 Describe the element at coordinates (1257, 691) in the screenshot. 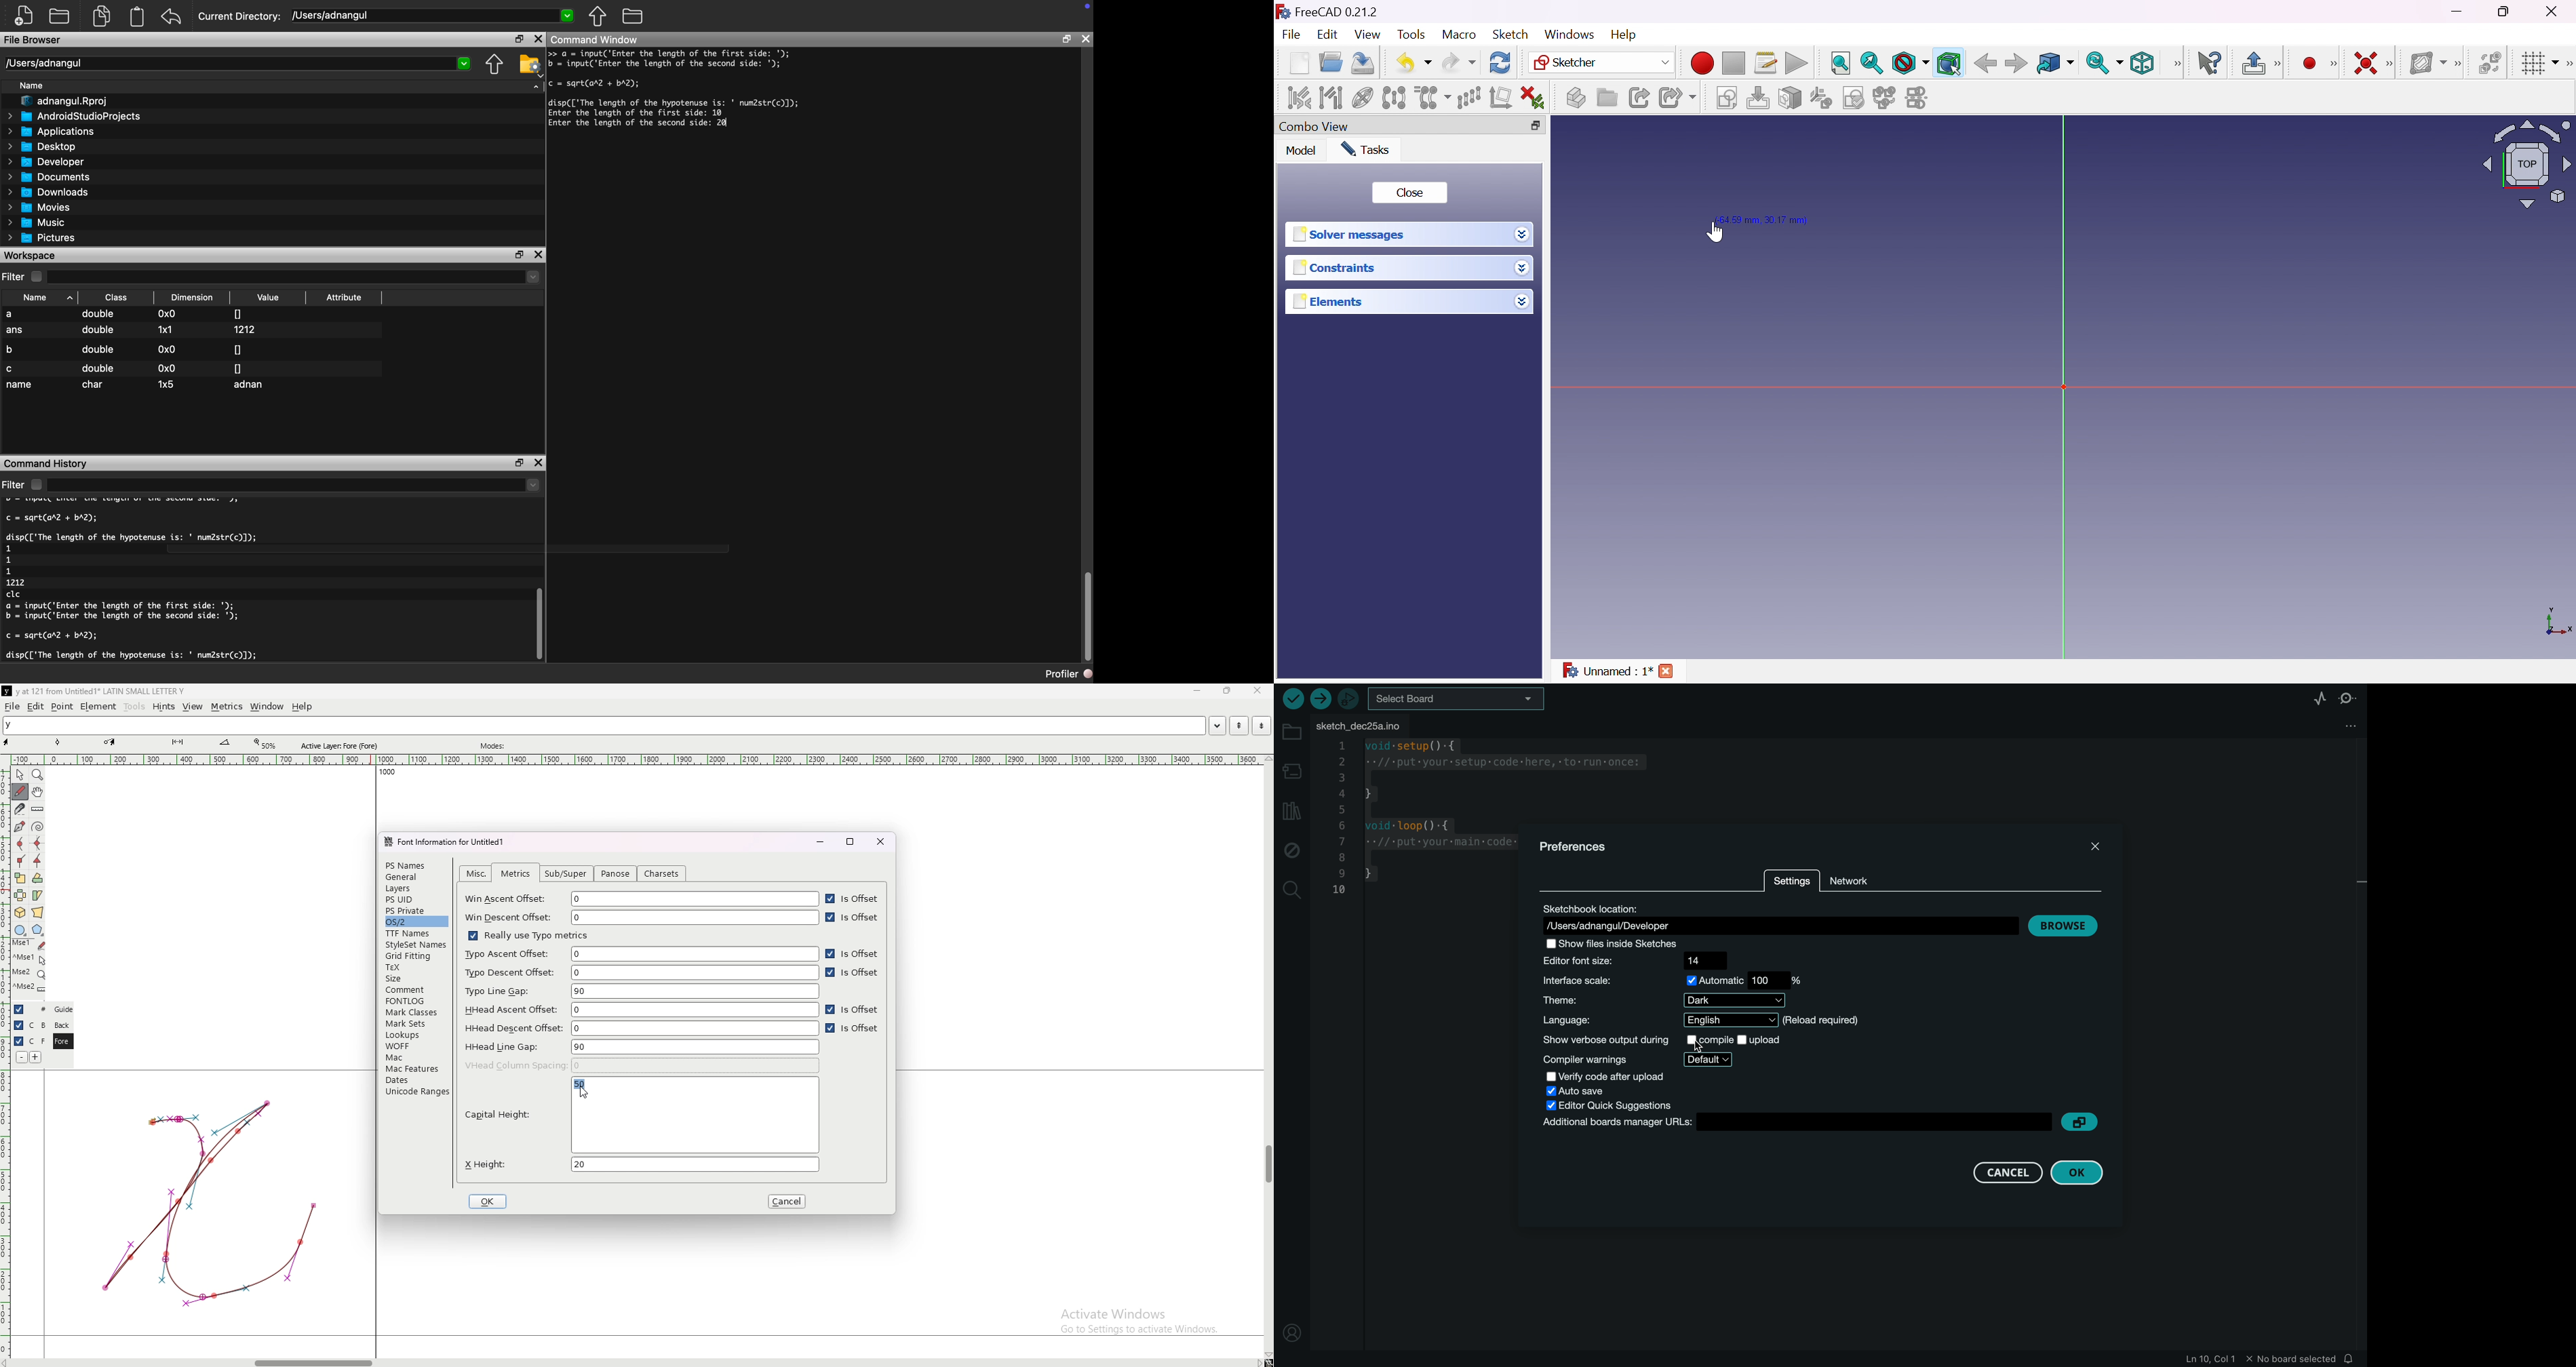

I see `close` at that location.